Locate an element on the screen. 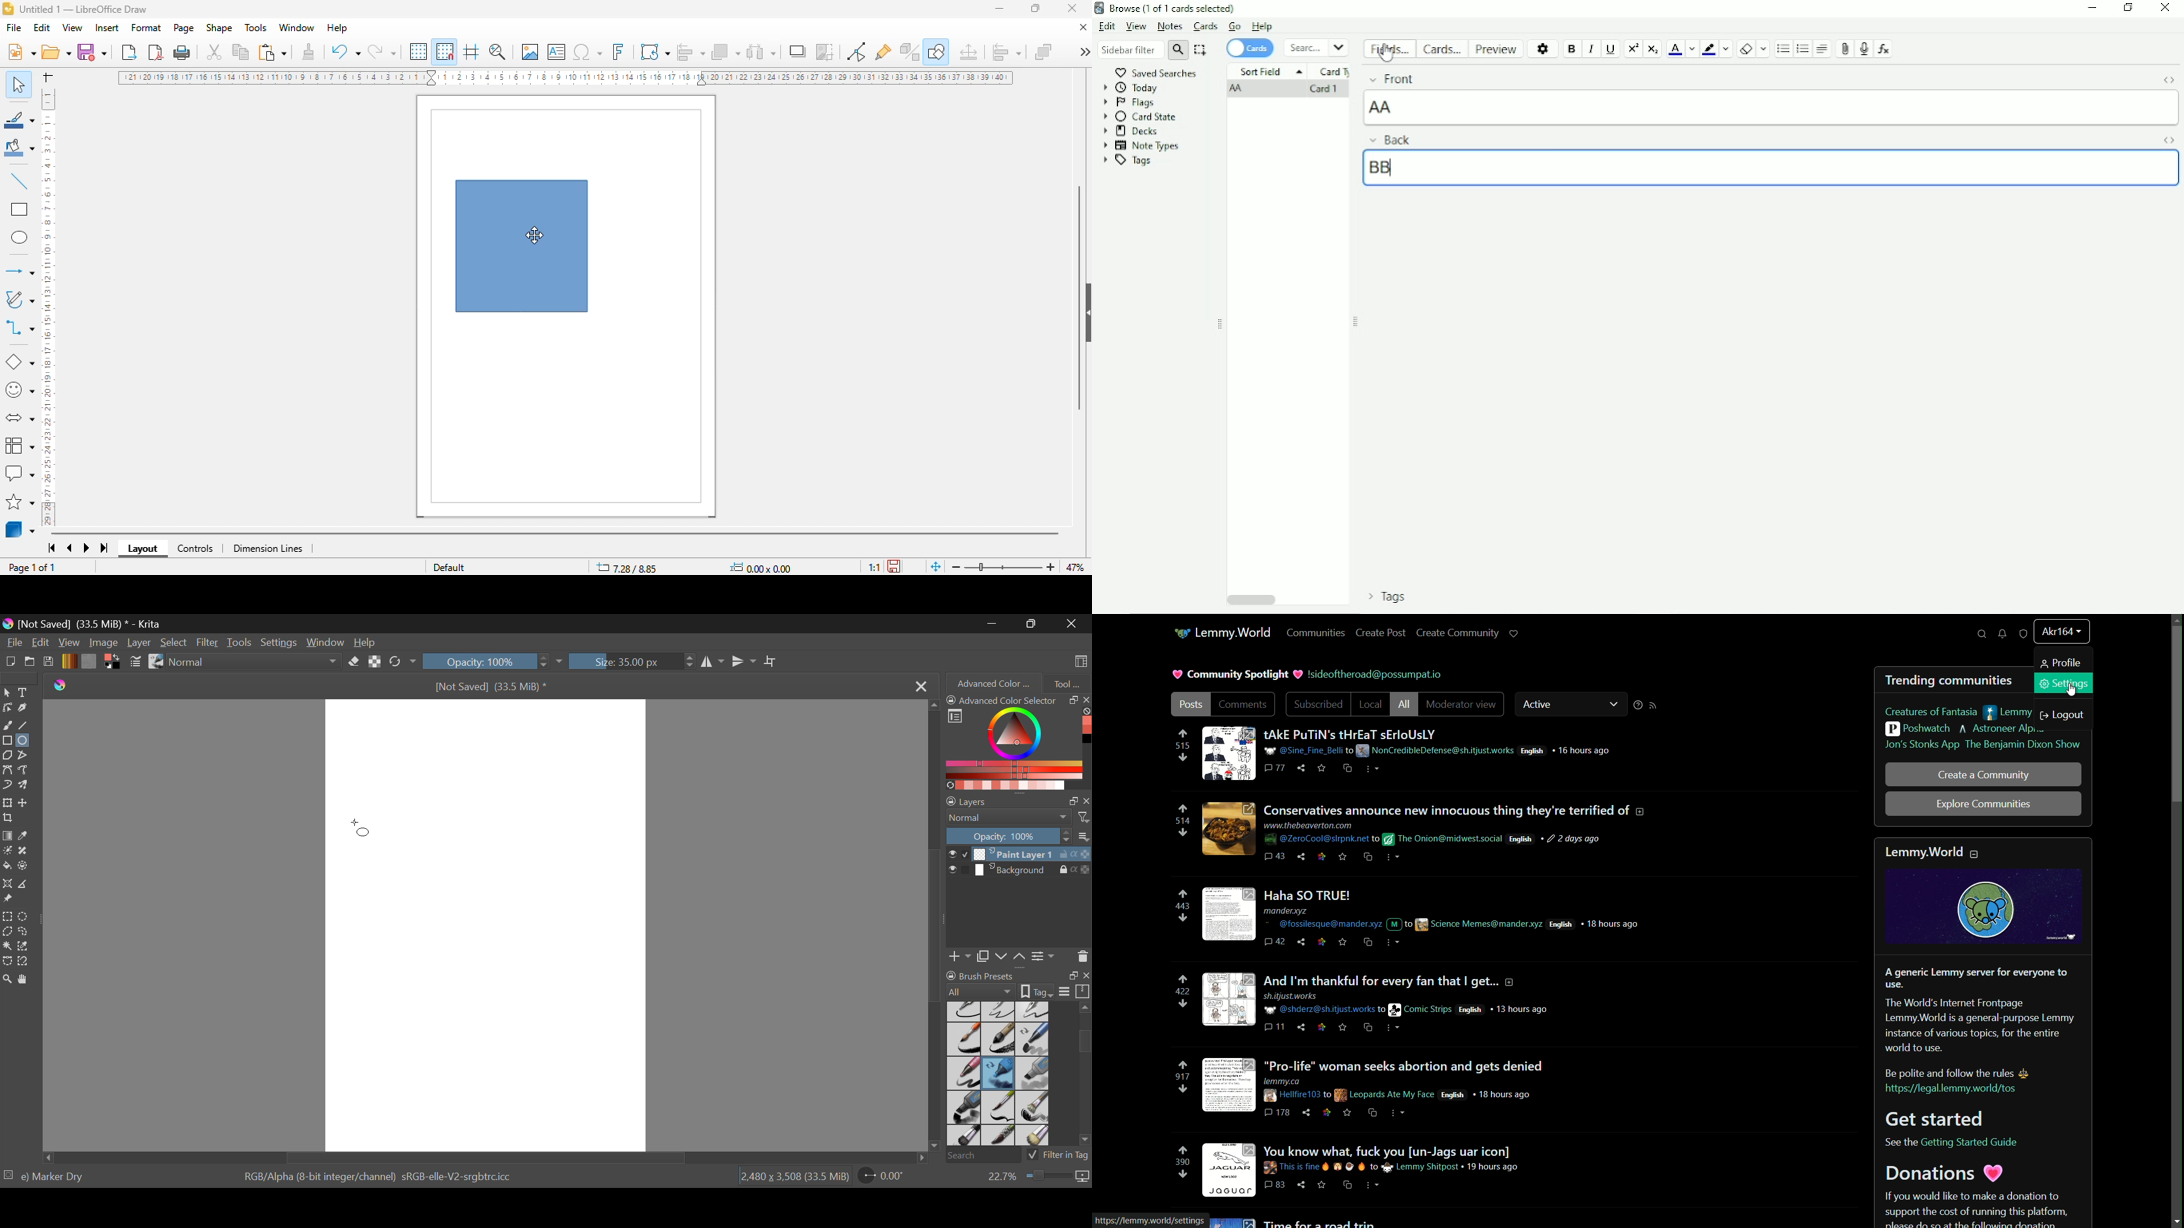  Reference Images is located at coordinates (10, 900).